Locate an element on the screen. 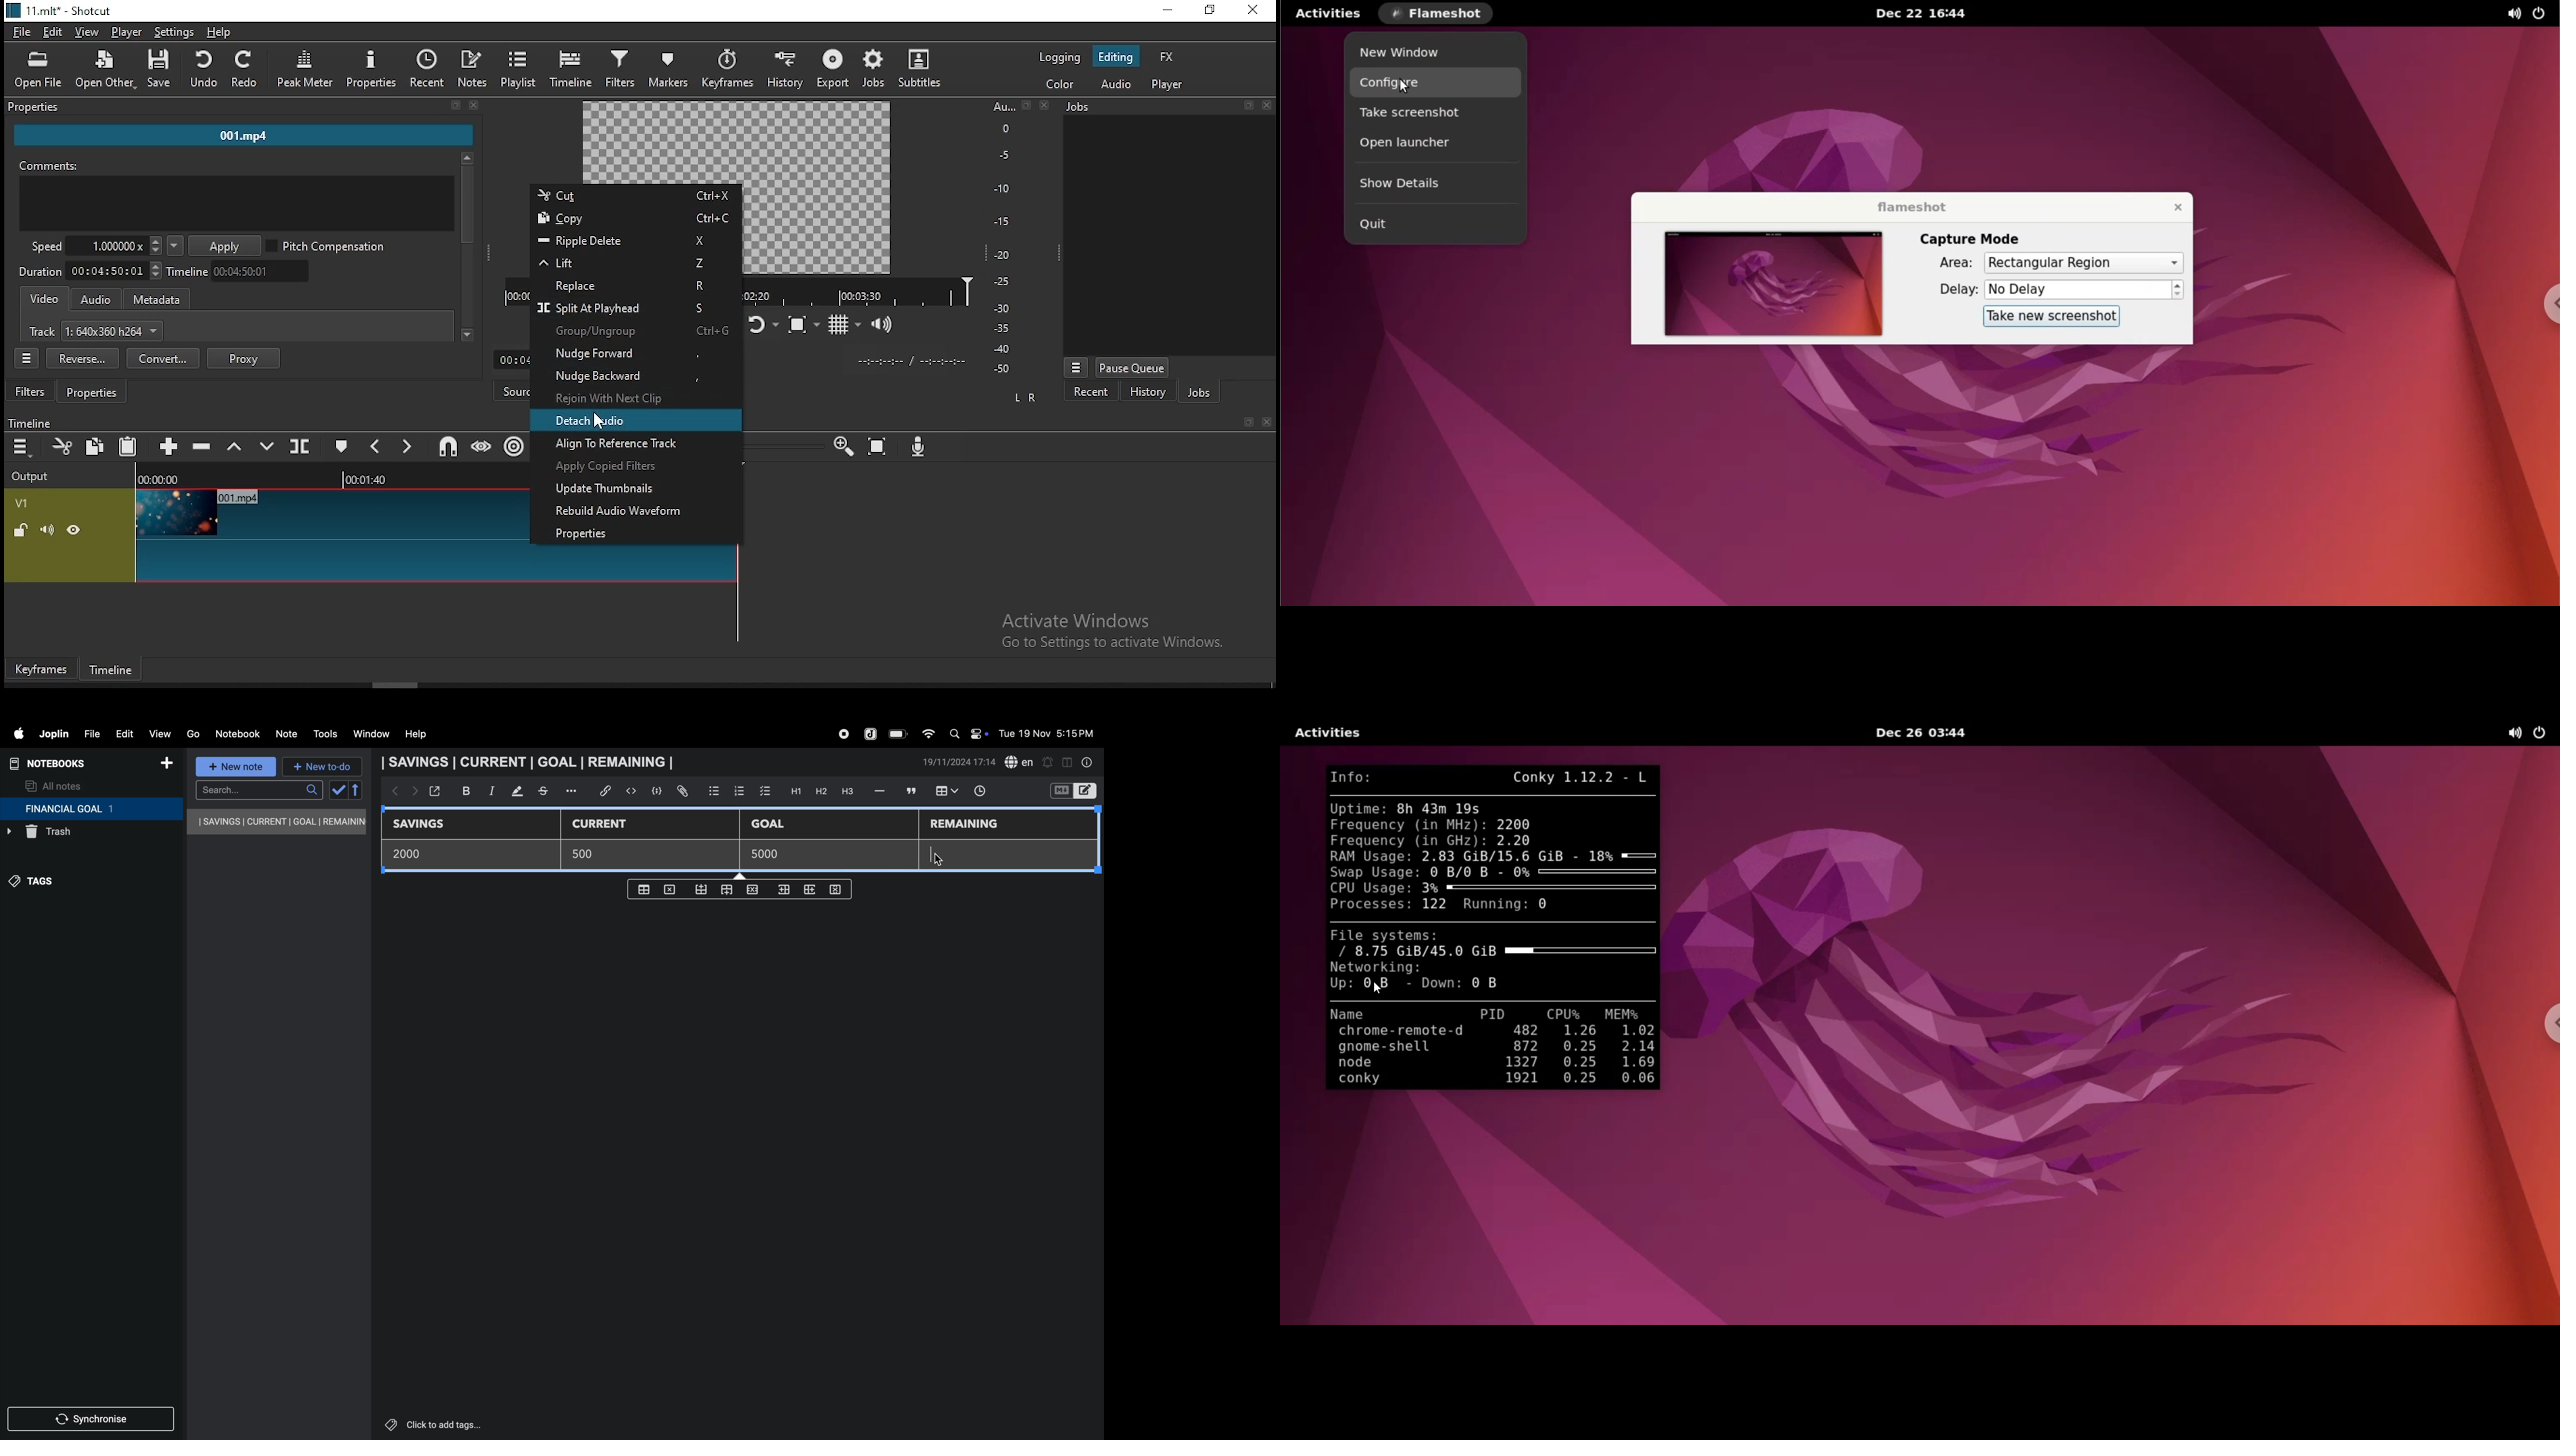 The image size is (2576, 1456). zoom timeline to fit is located at coordinates (879, 444).